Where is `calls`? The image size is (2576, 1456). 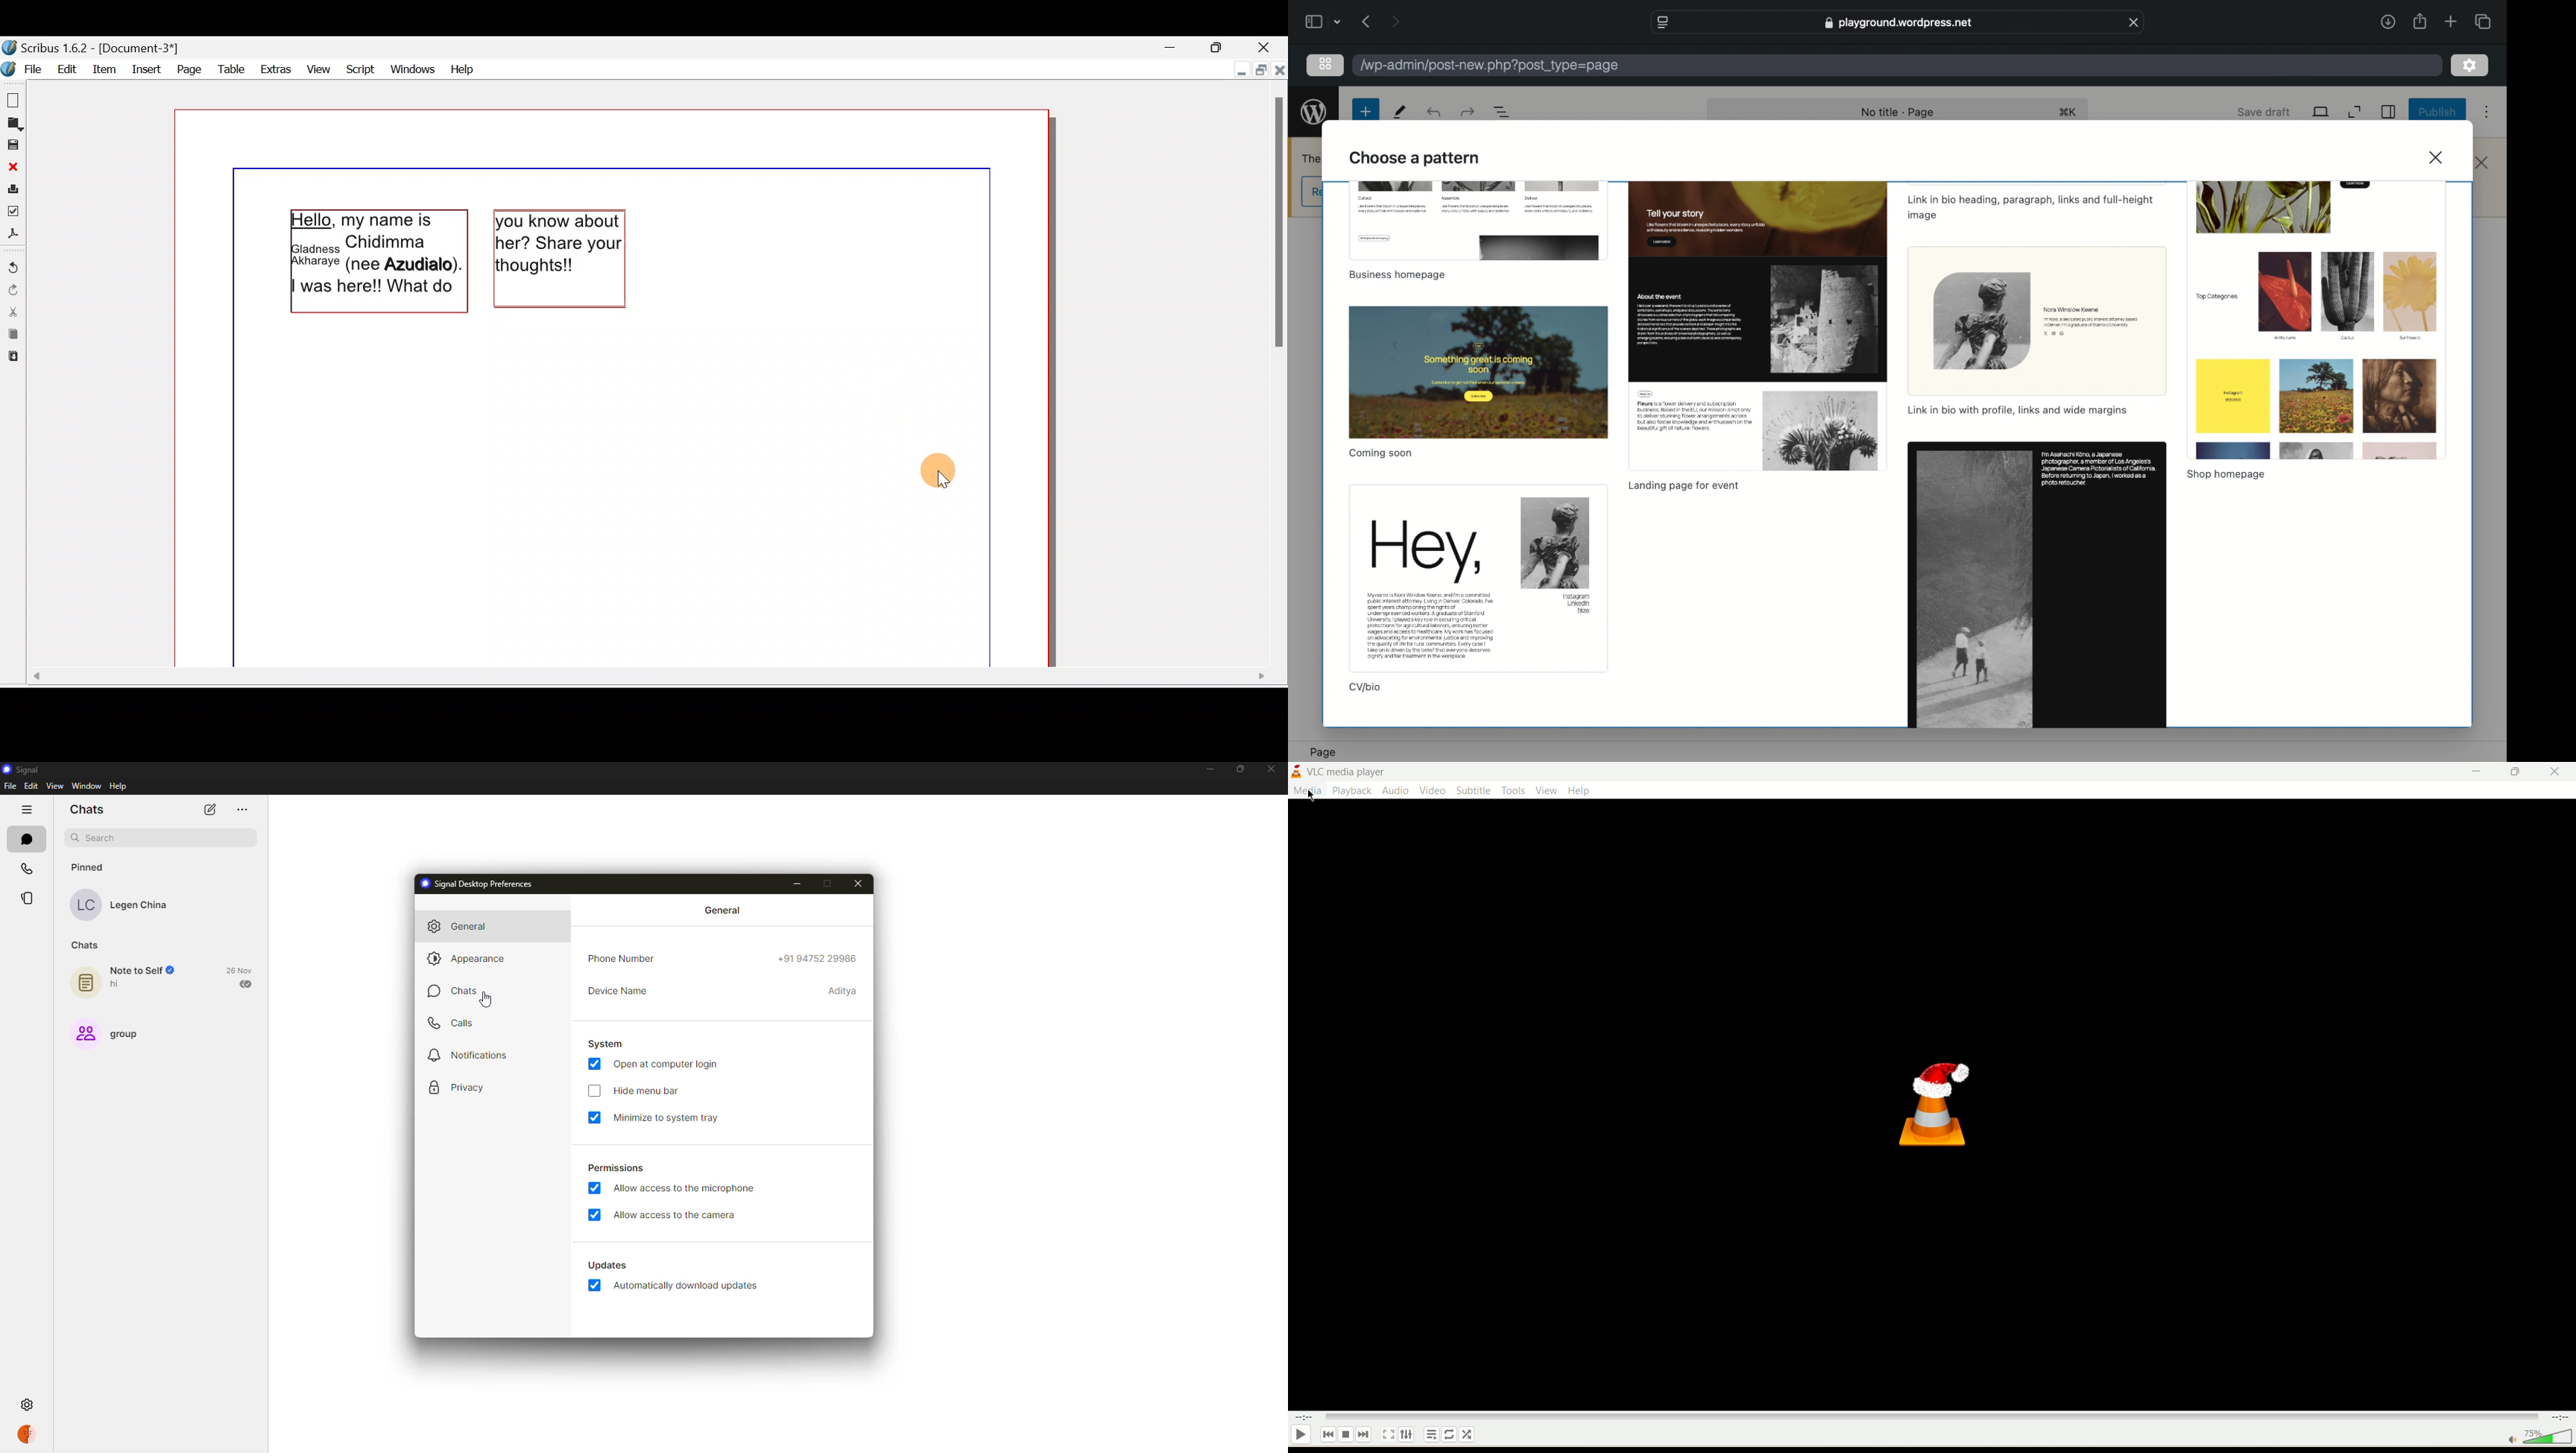
calls is located at coordinates (452, 1026).